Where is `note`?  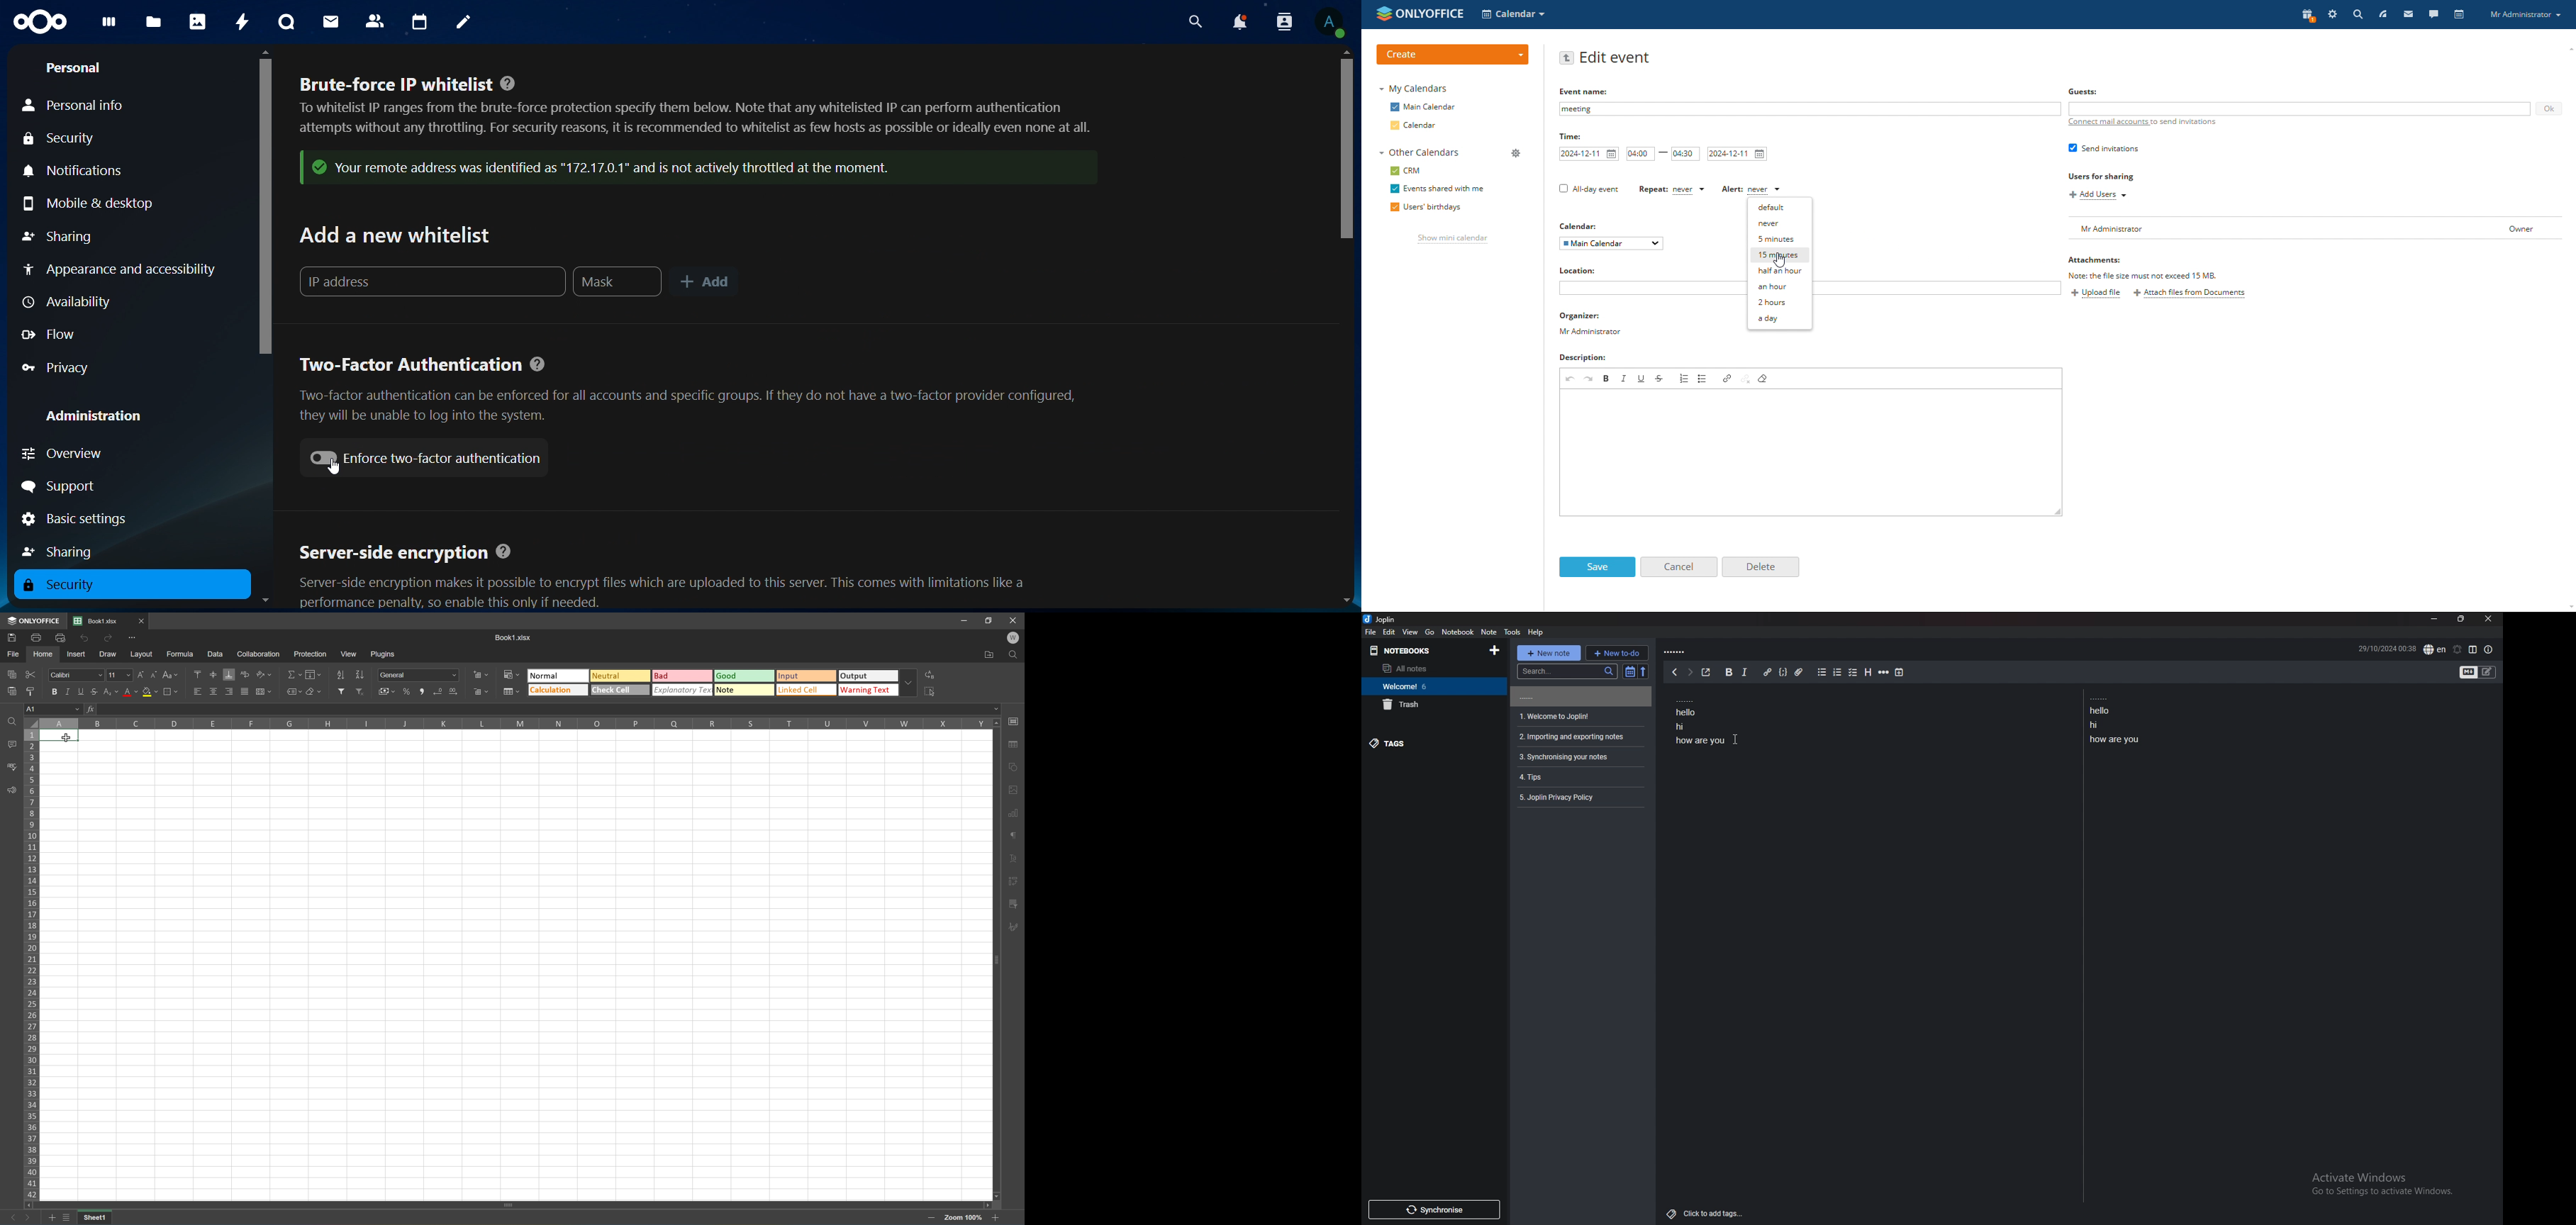 note is located at coordinates (1579, 696).